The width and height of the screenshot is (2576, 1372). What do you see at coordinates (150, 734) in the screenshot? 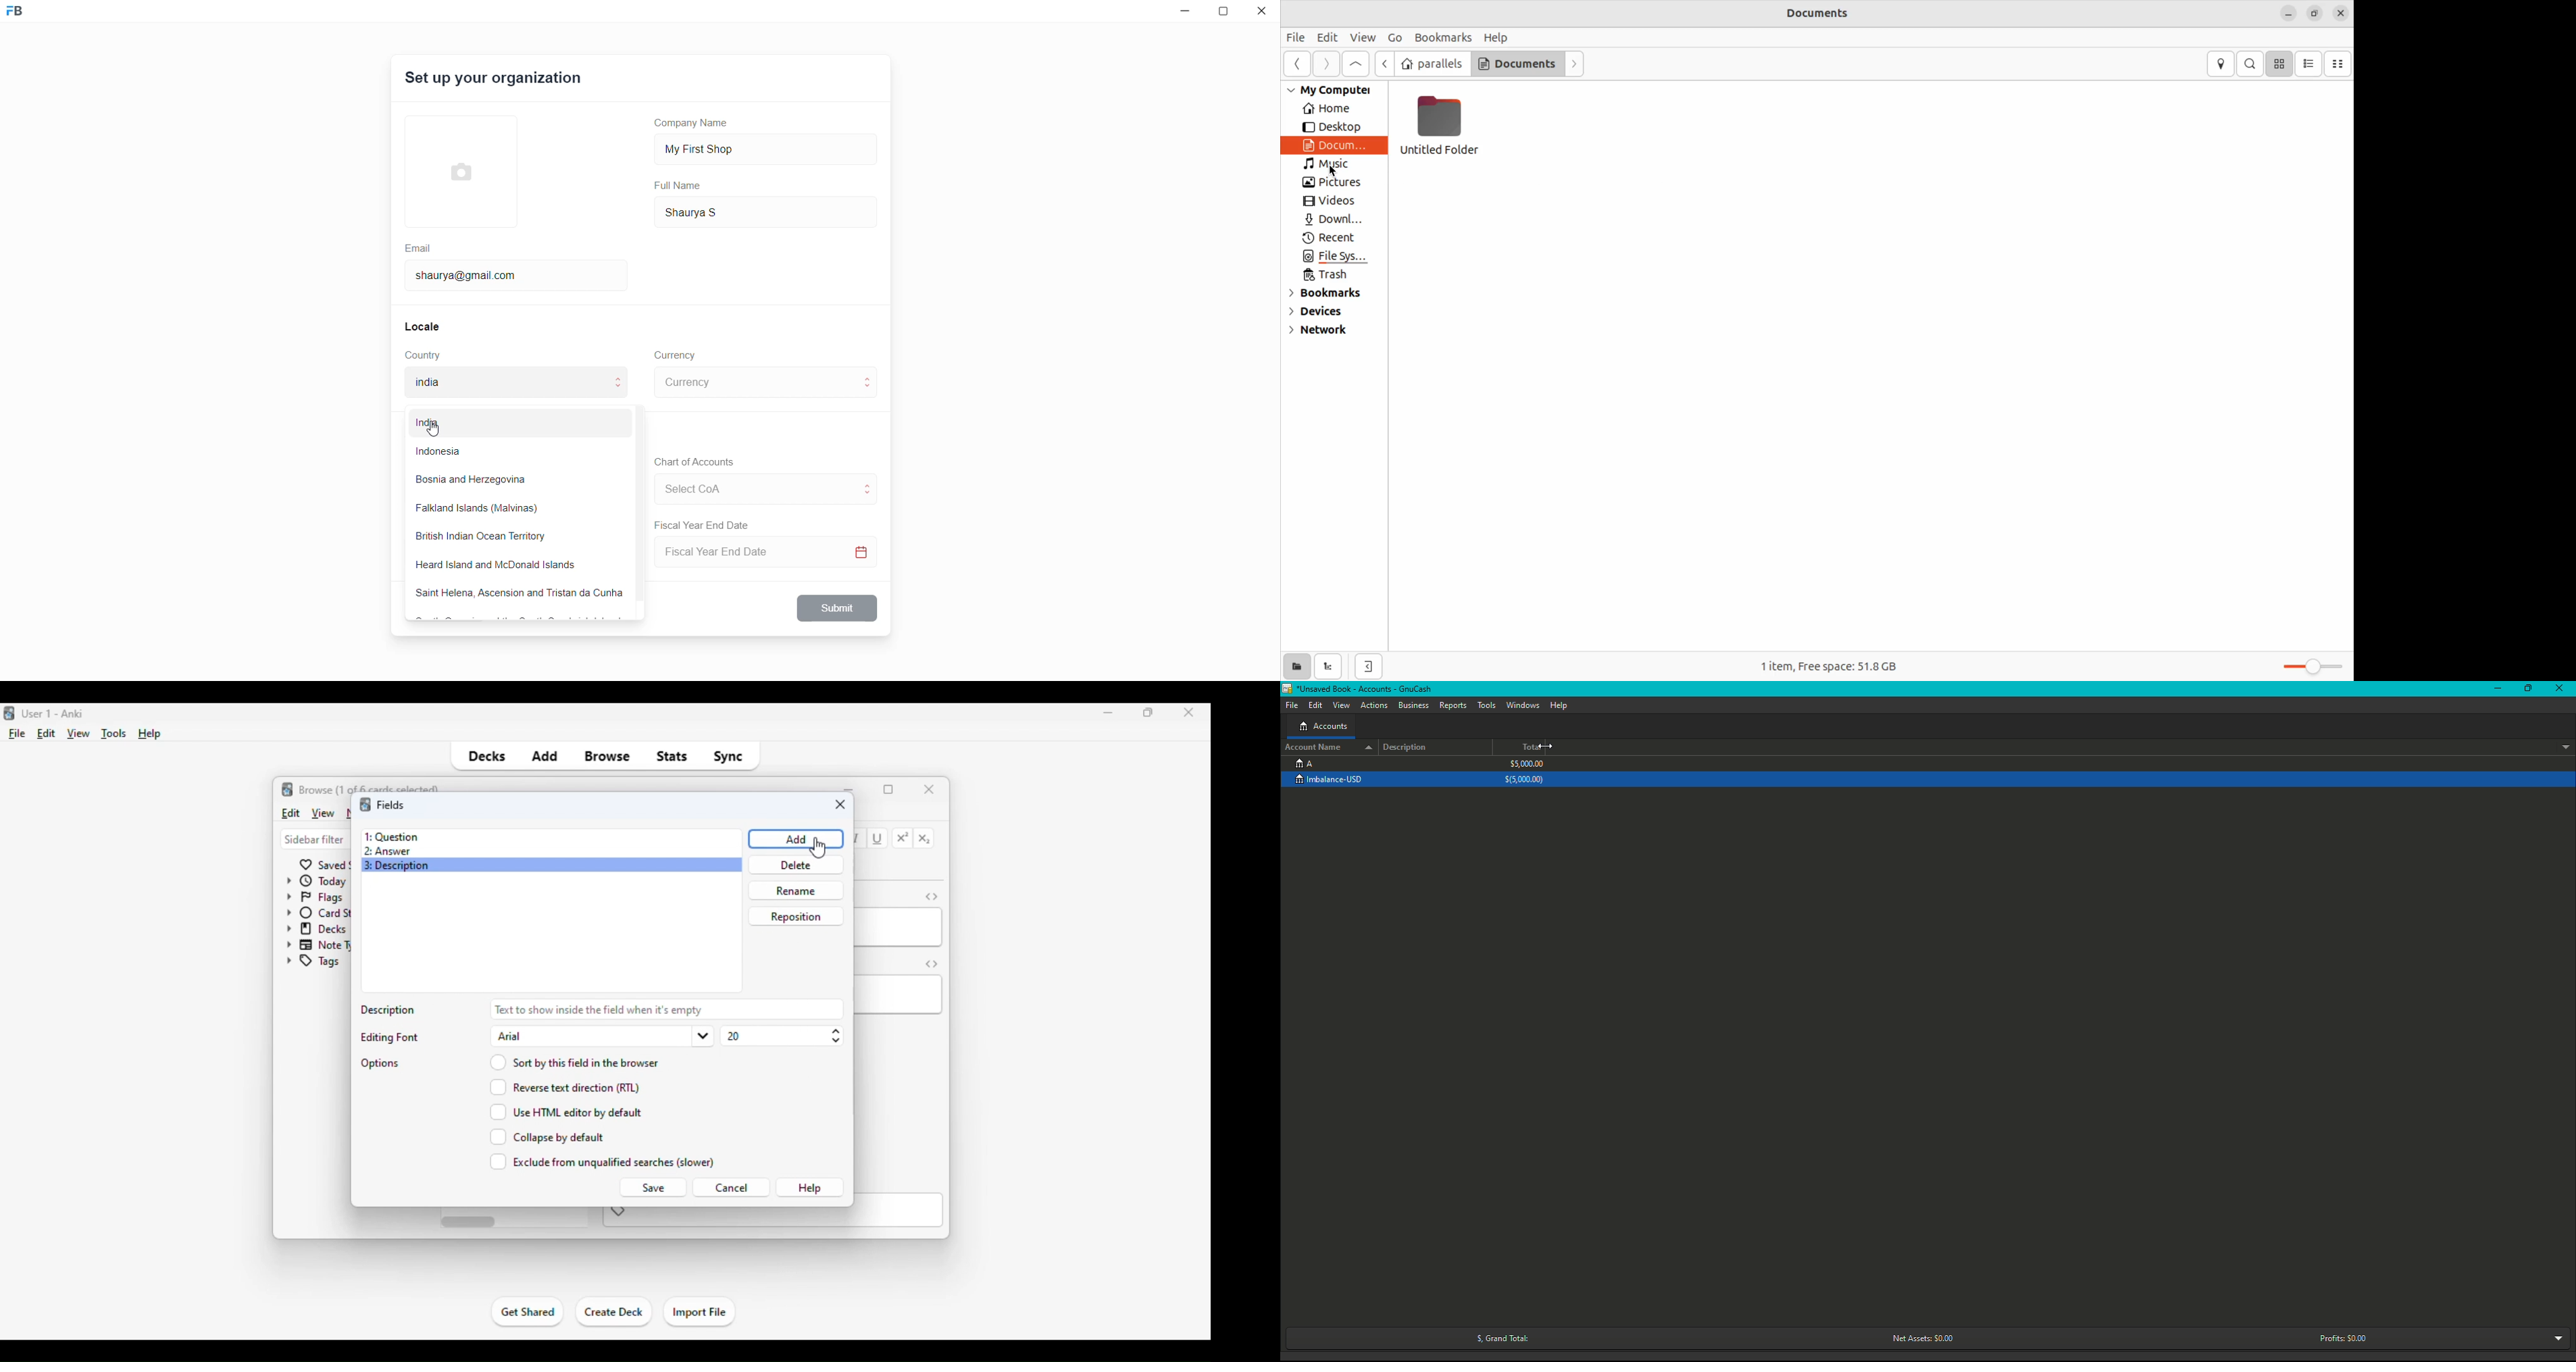
I see `help` at bounding box center [150, 734].